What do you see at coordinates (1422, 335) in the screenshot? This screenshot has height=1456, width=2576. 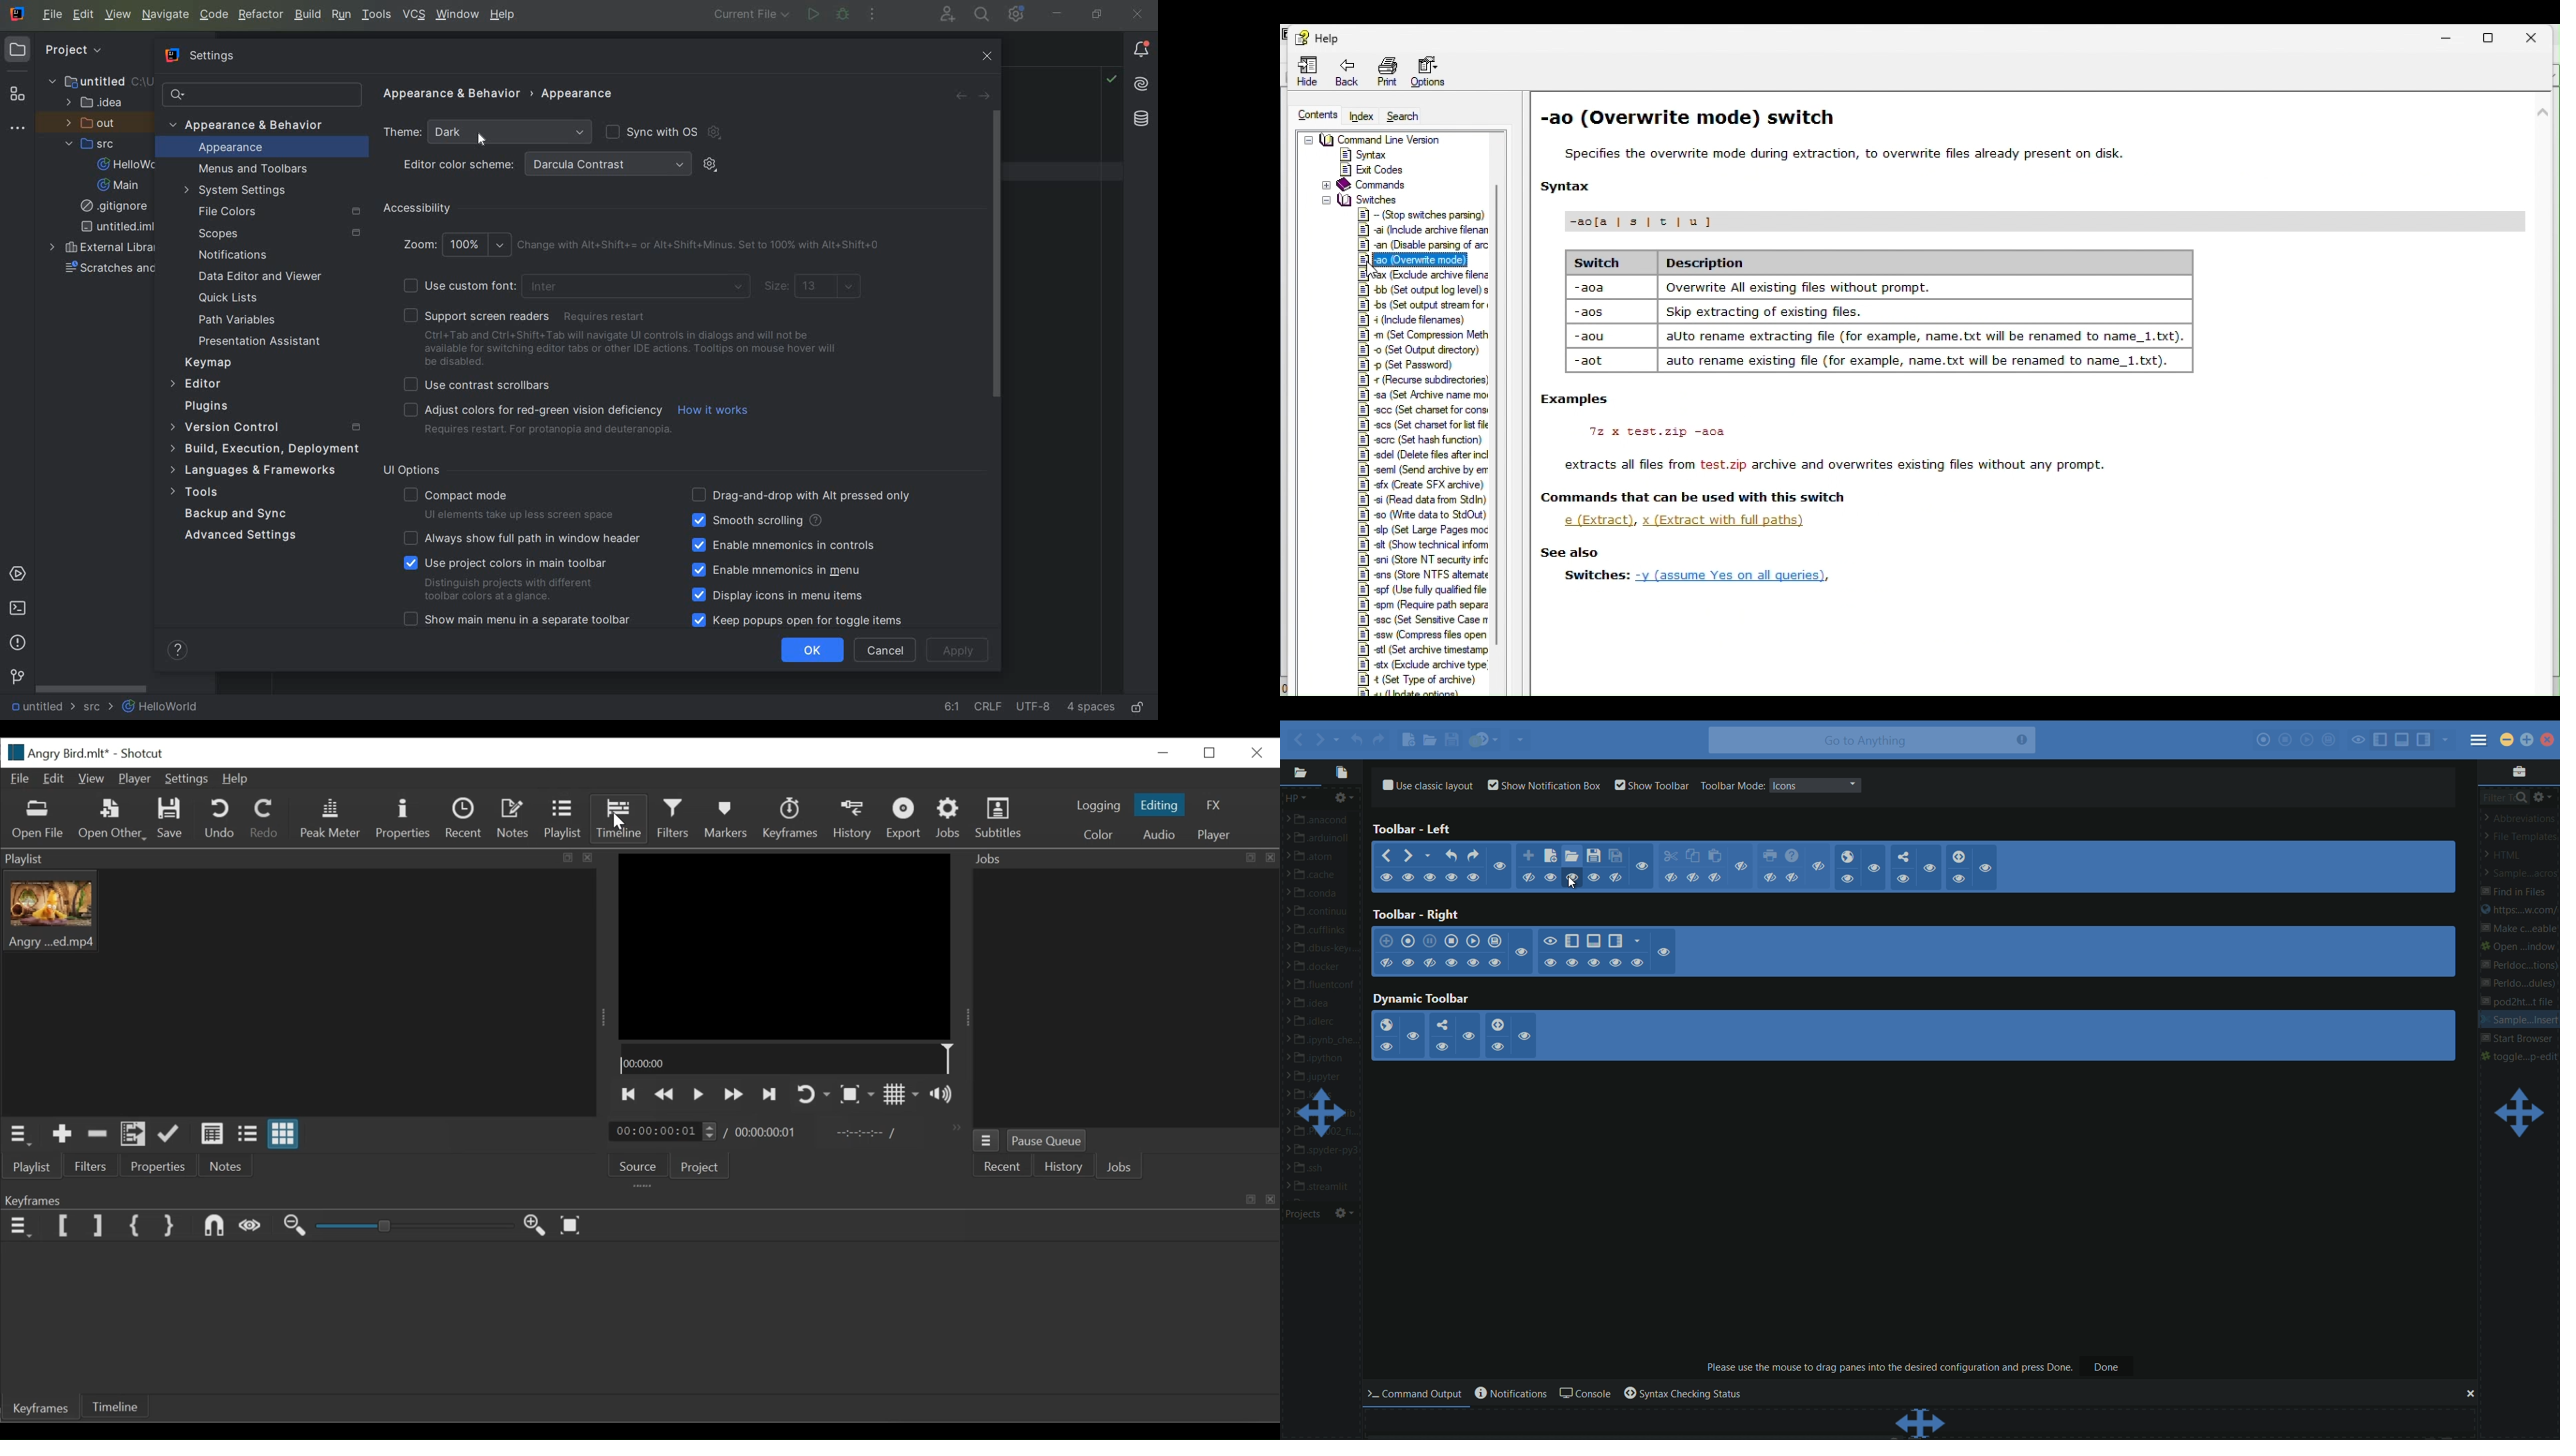 I see `|&] m (Set Compression Meth` at bounding box center [1422, 335].